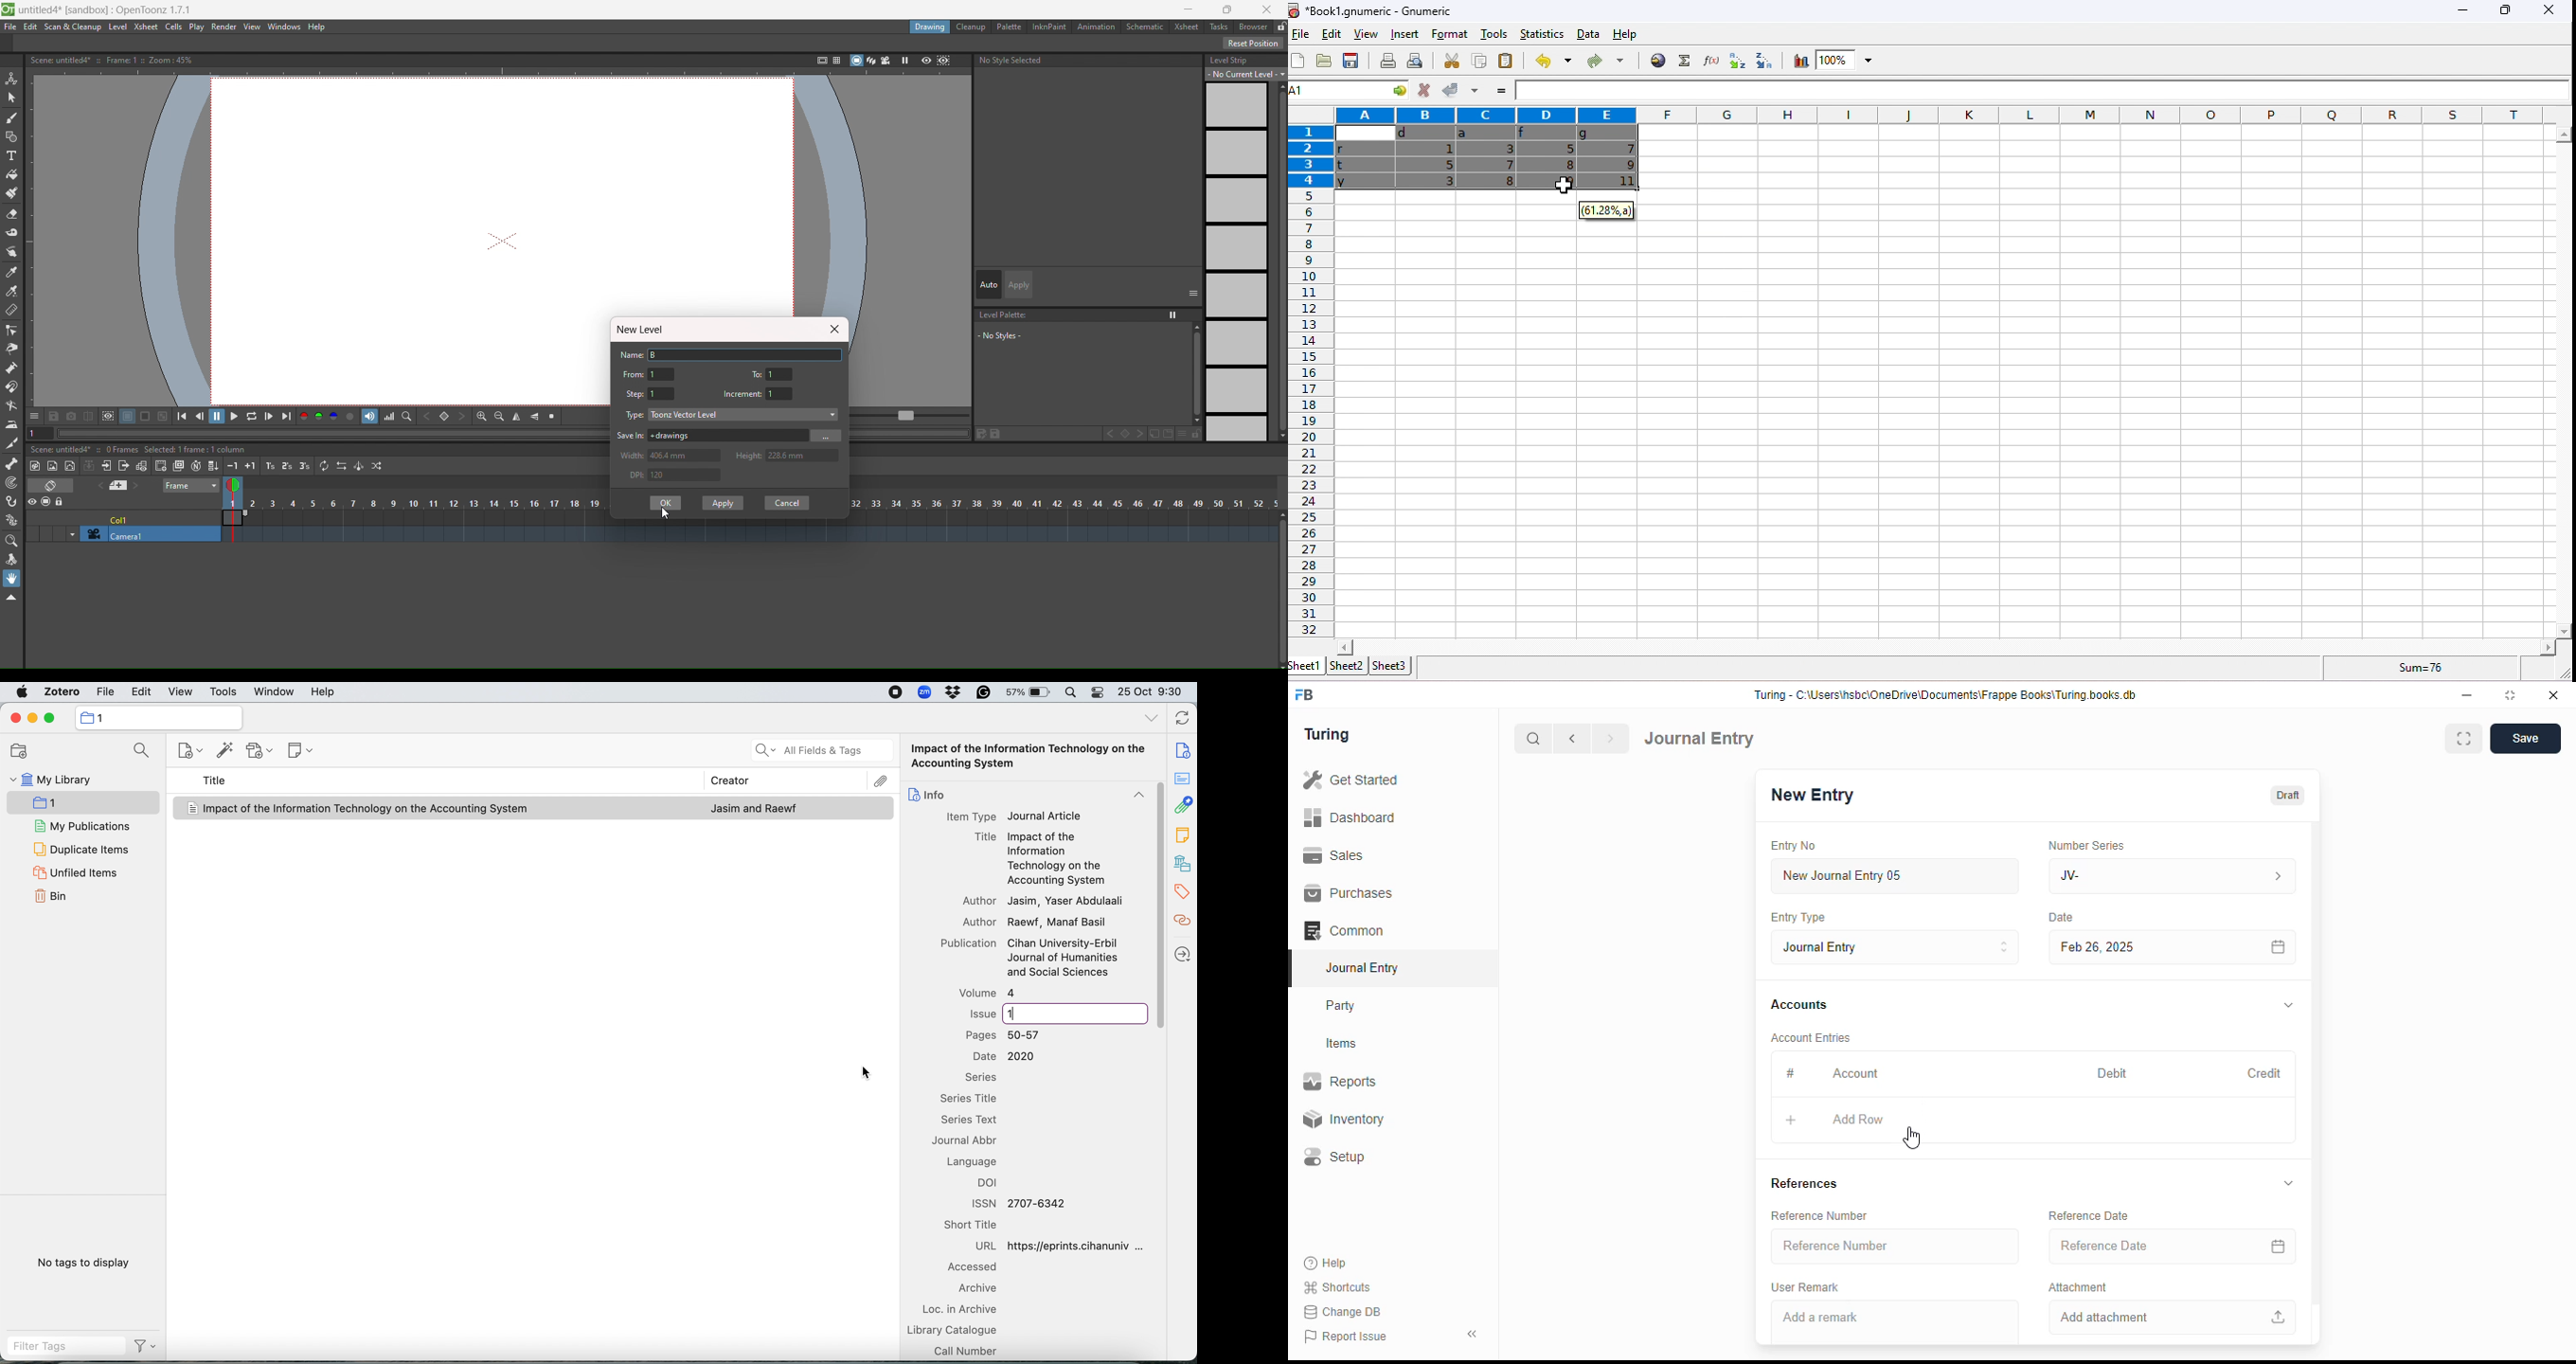 The width and height of the screenshot is (2576, 1372). Describe the element at coordinates (1341, 1082) in the screenshot. I see `reports` at that location.